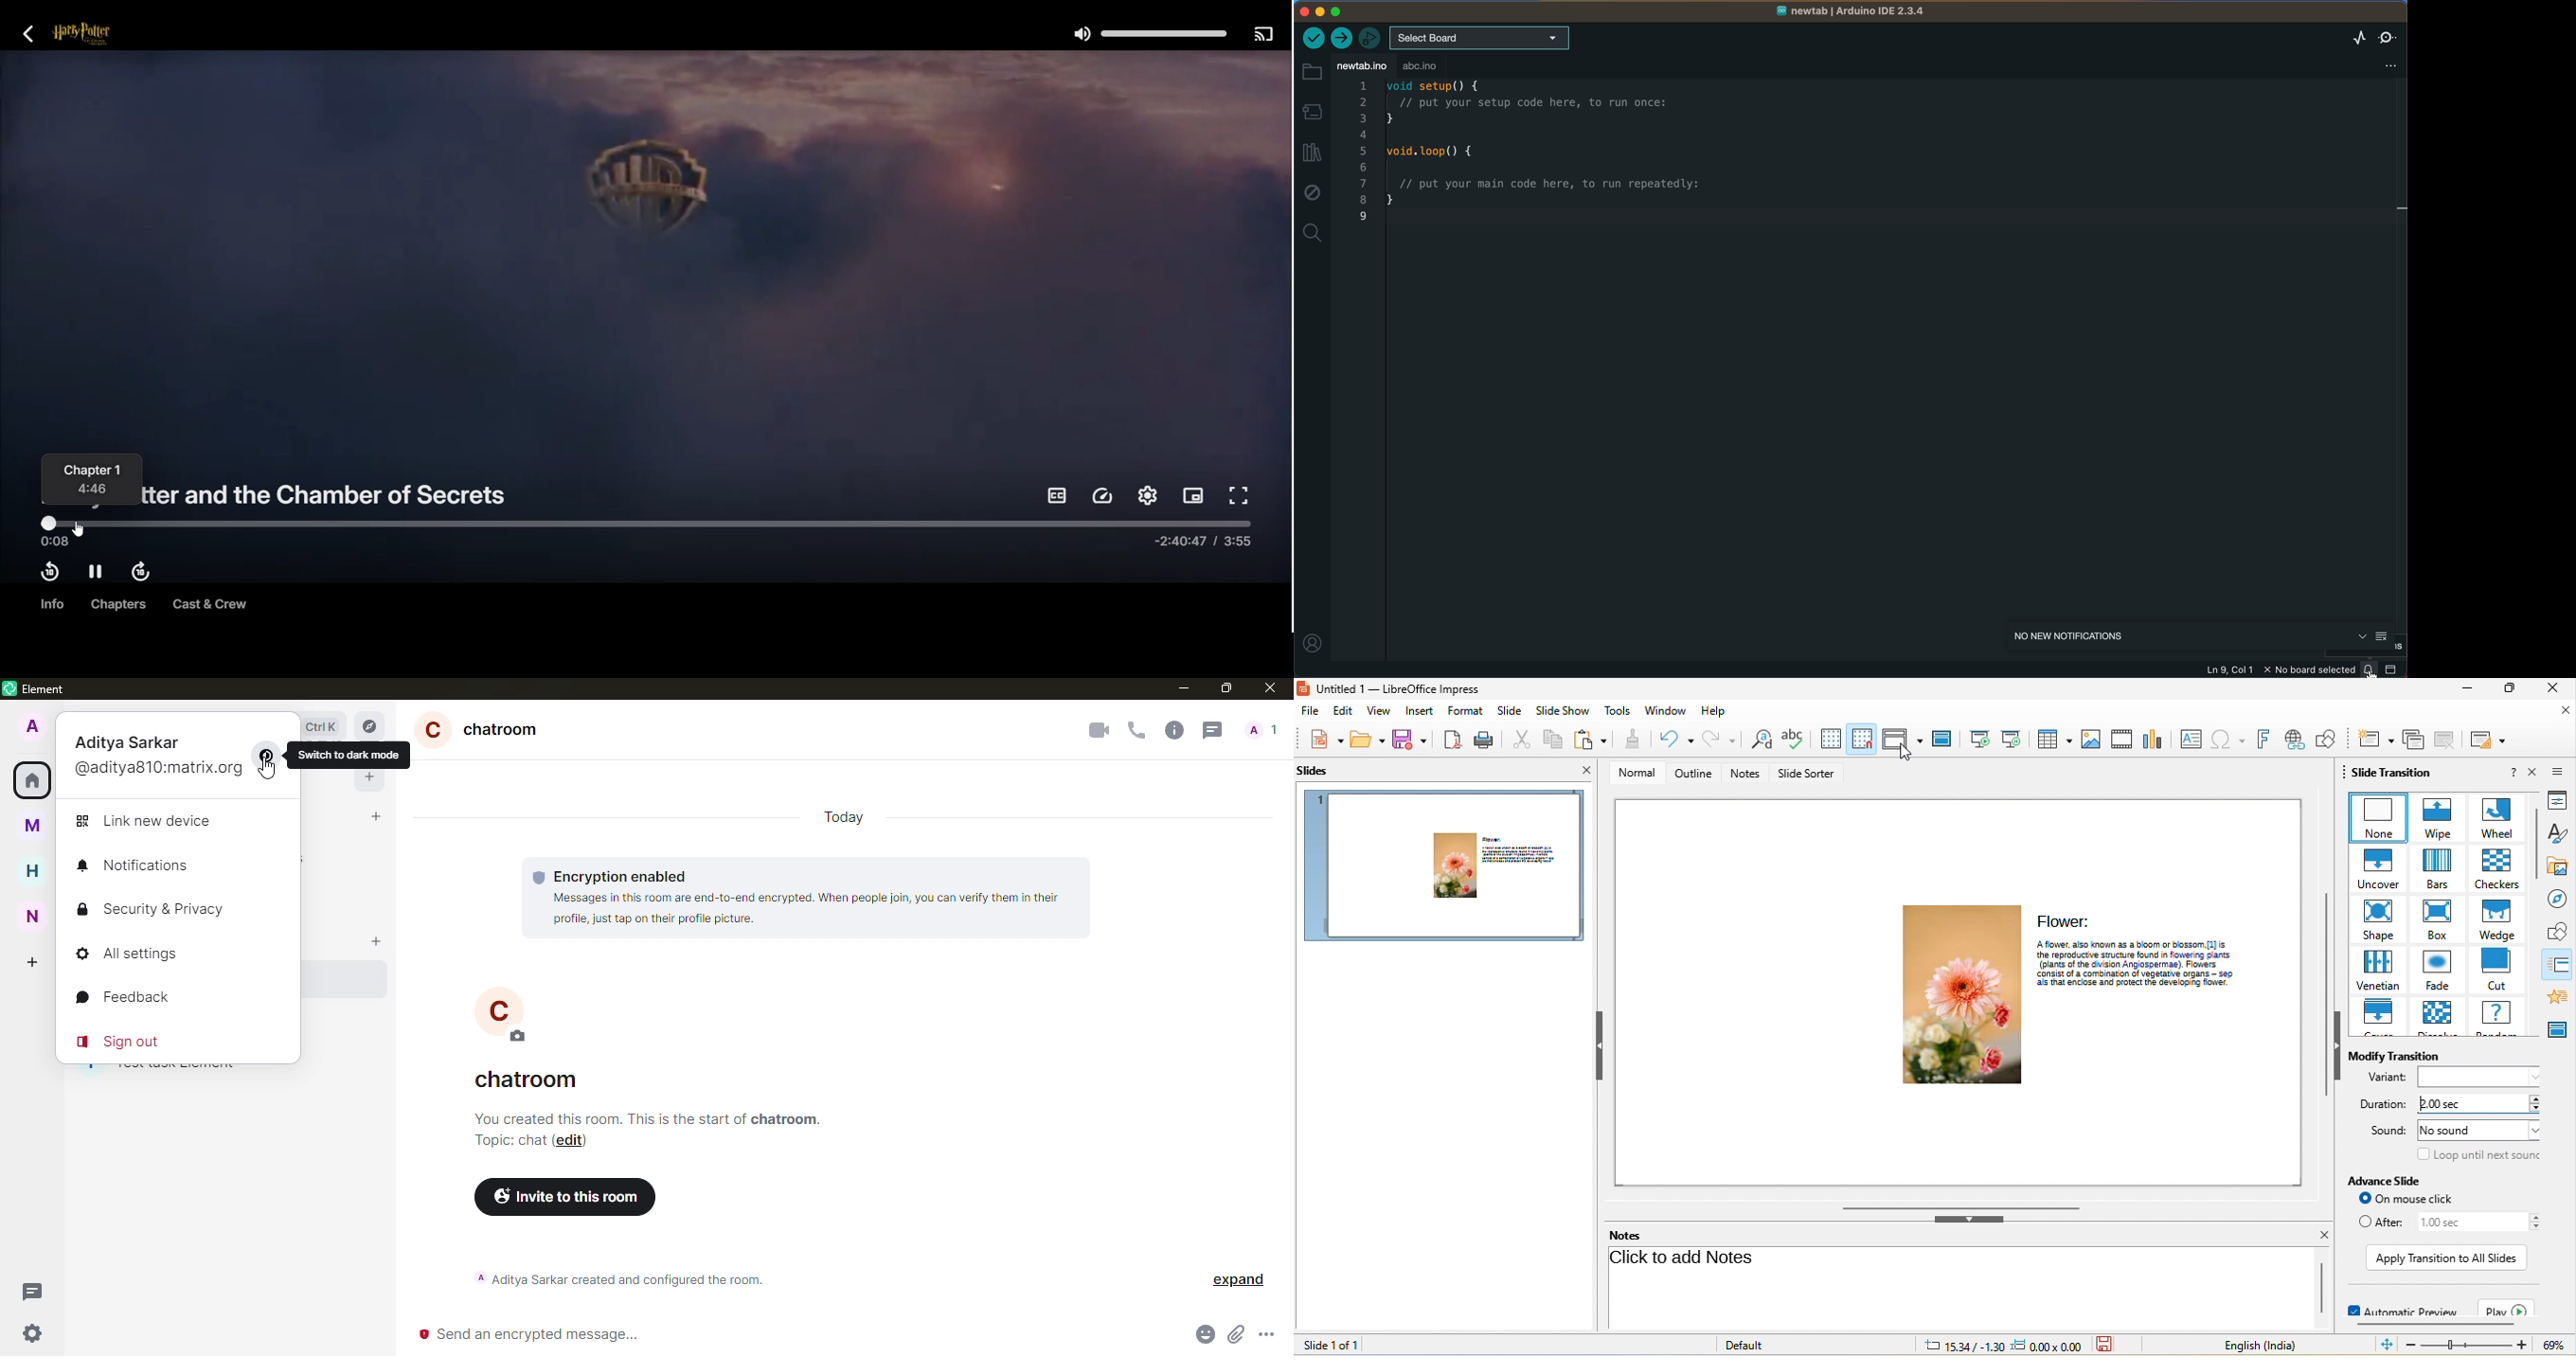 Image resolution: width=2576 pixels, height=1372 pixels. Describe the element at coordinates (265, 752) in the screenshot. I see `switch mode` at that location.